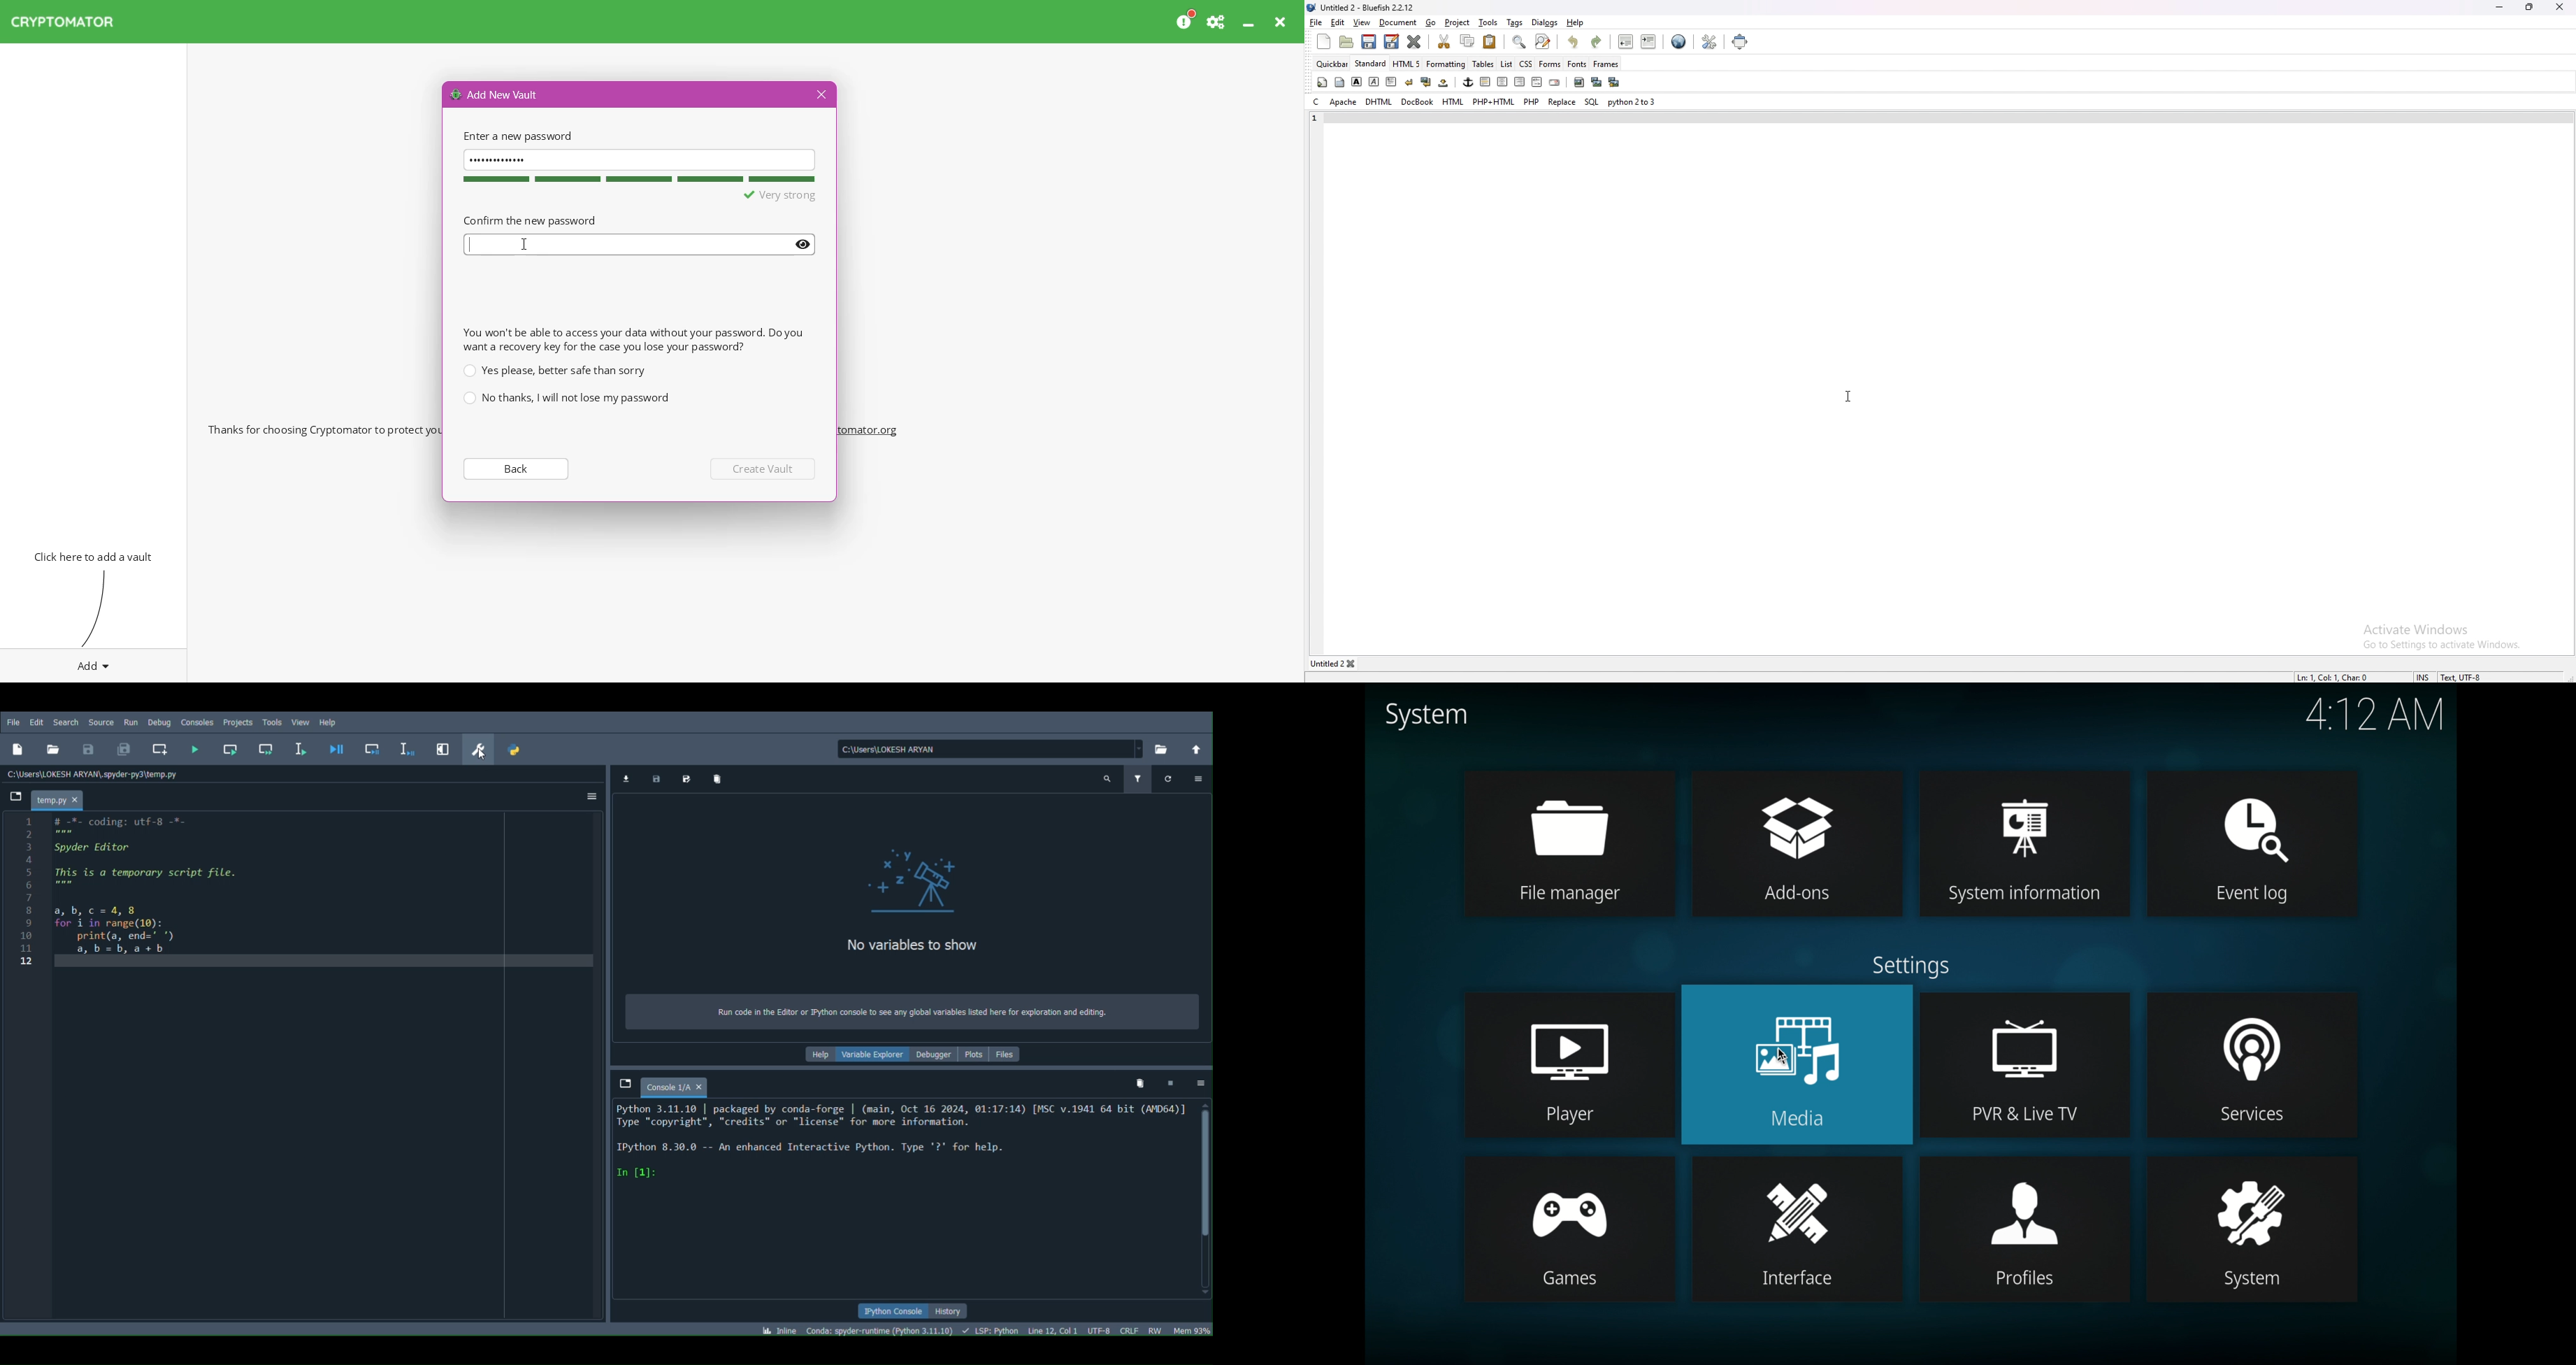 The image size is (2576, 1372). Describe the element at coordinates (1426, 83) in the screenshot. I see `break and clear` at that location.